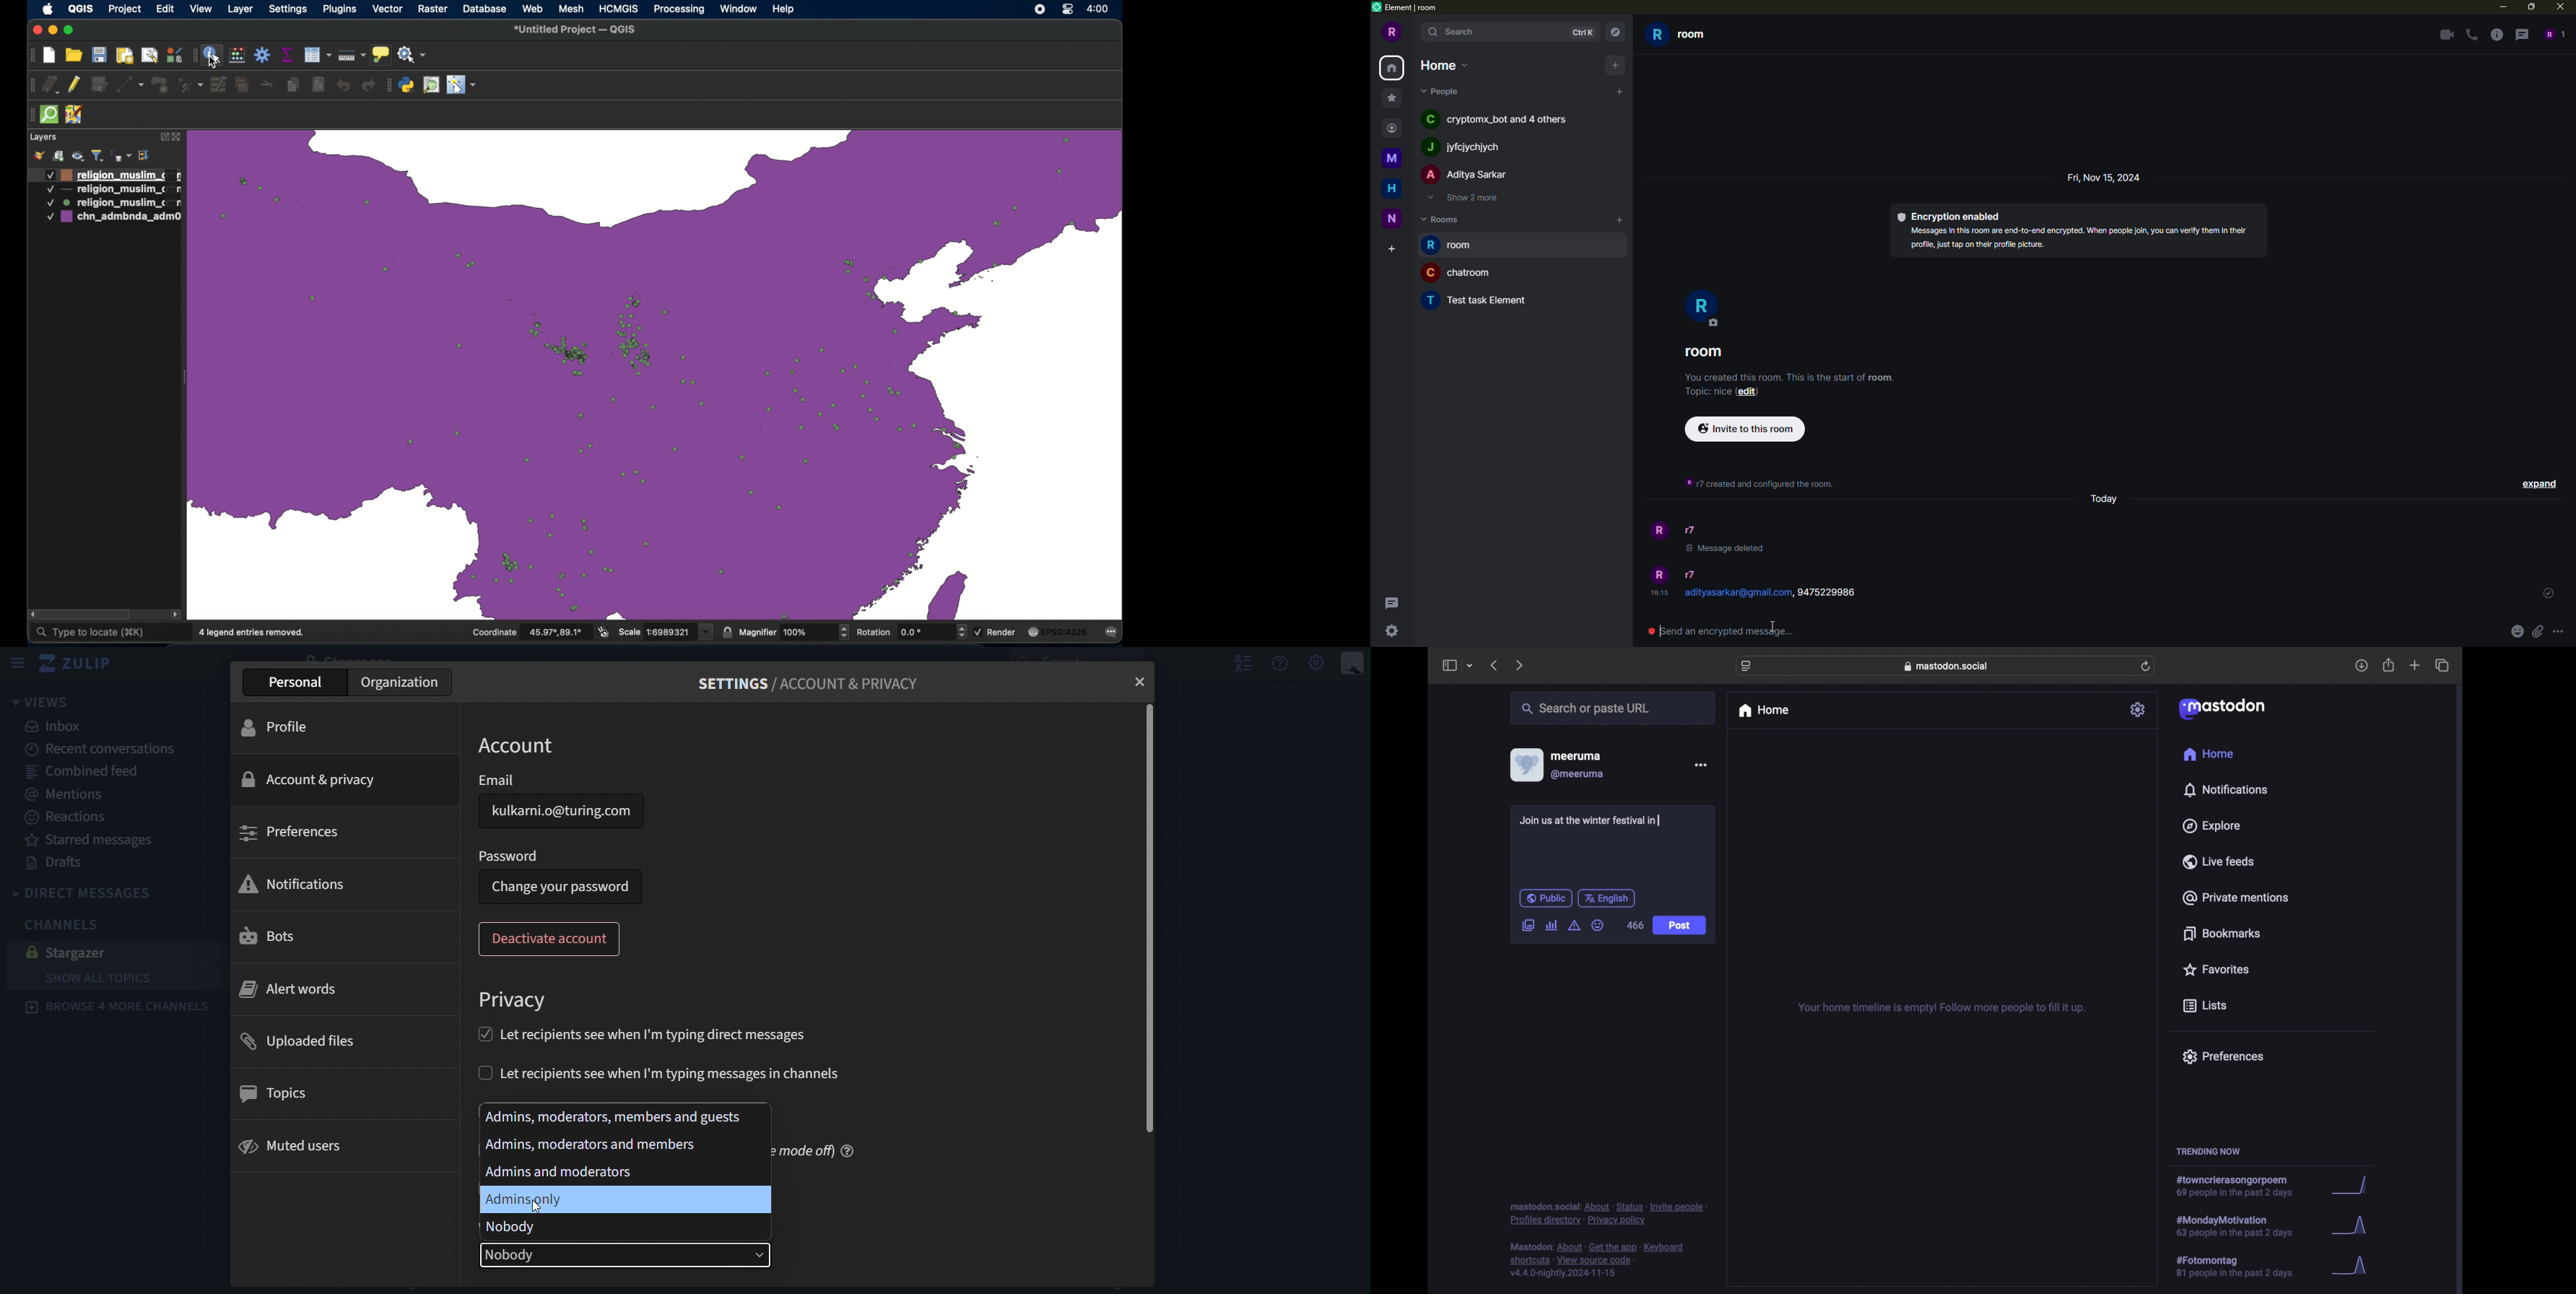 This screenshot has width=2576, height=1316. What do you see at coordinates (81, 664) in the screenshot?
I see `zulip` at bounding box center [81, 664].